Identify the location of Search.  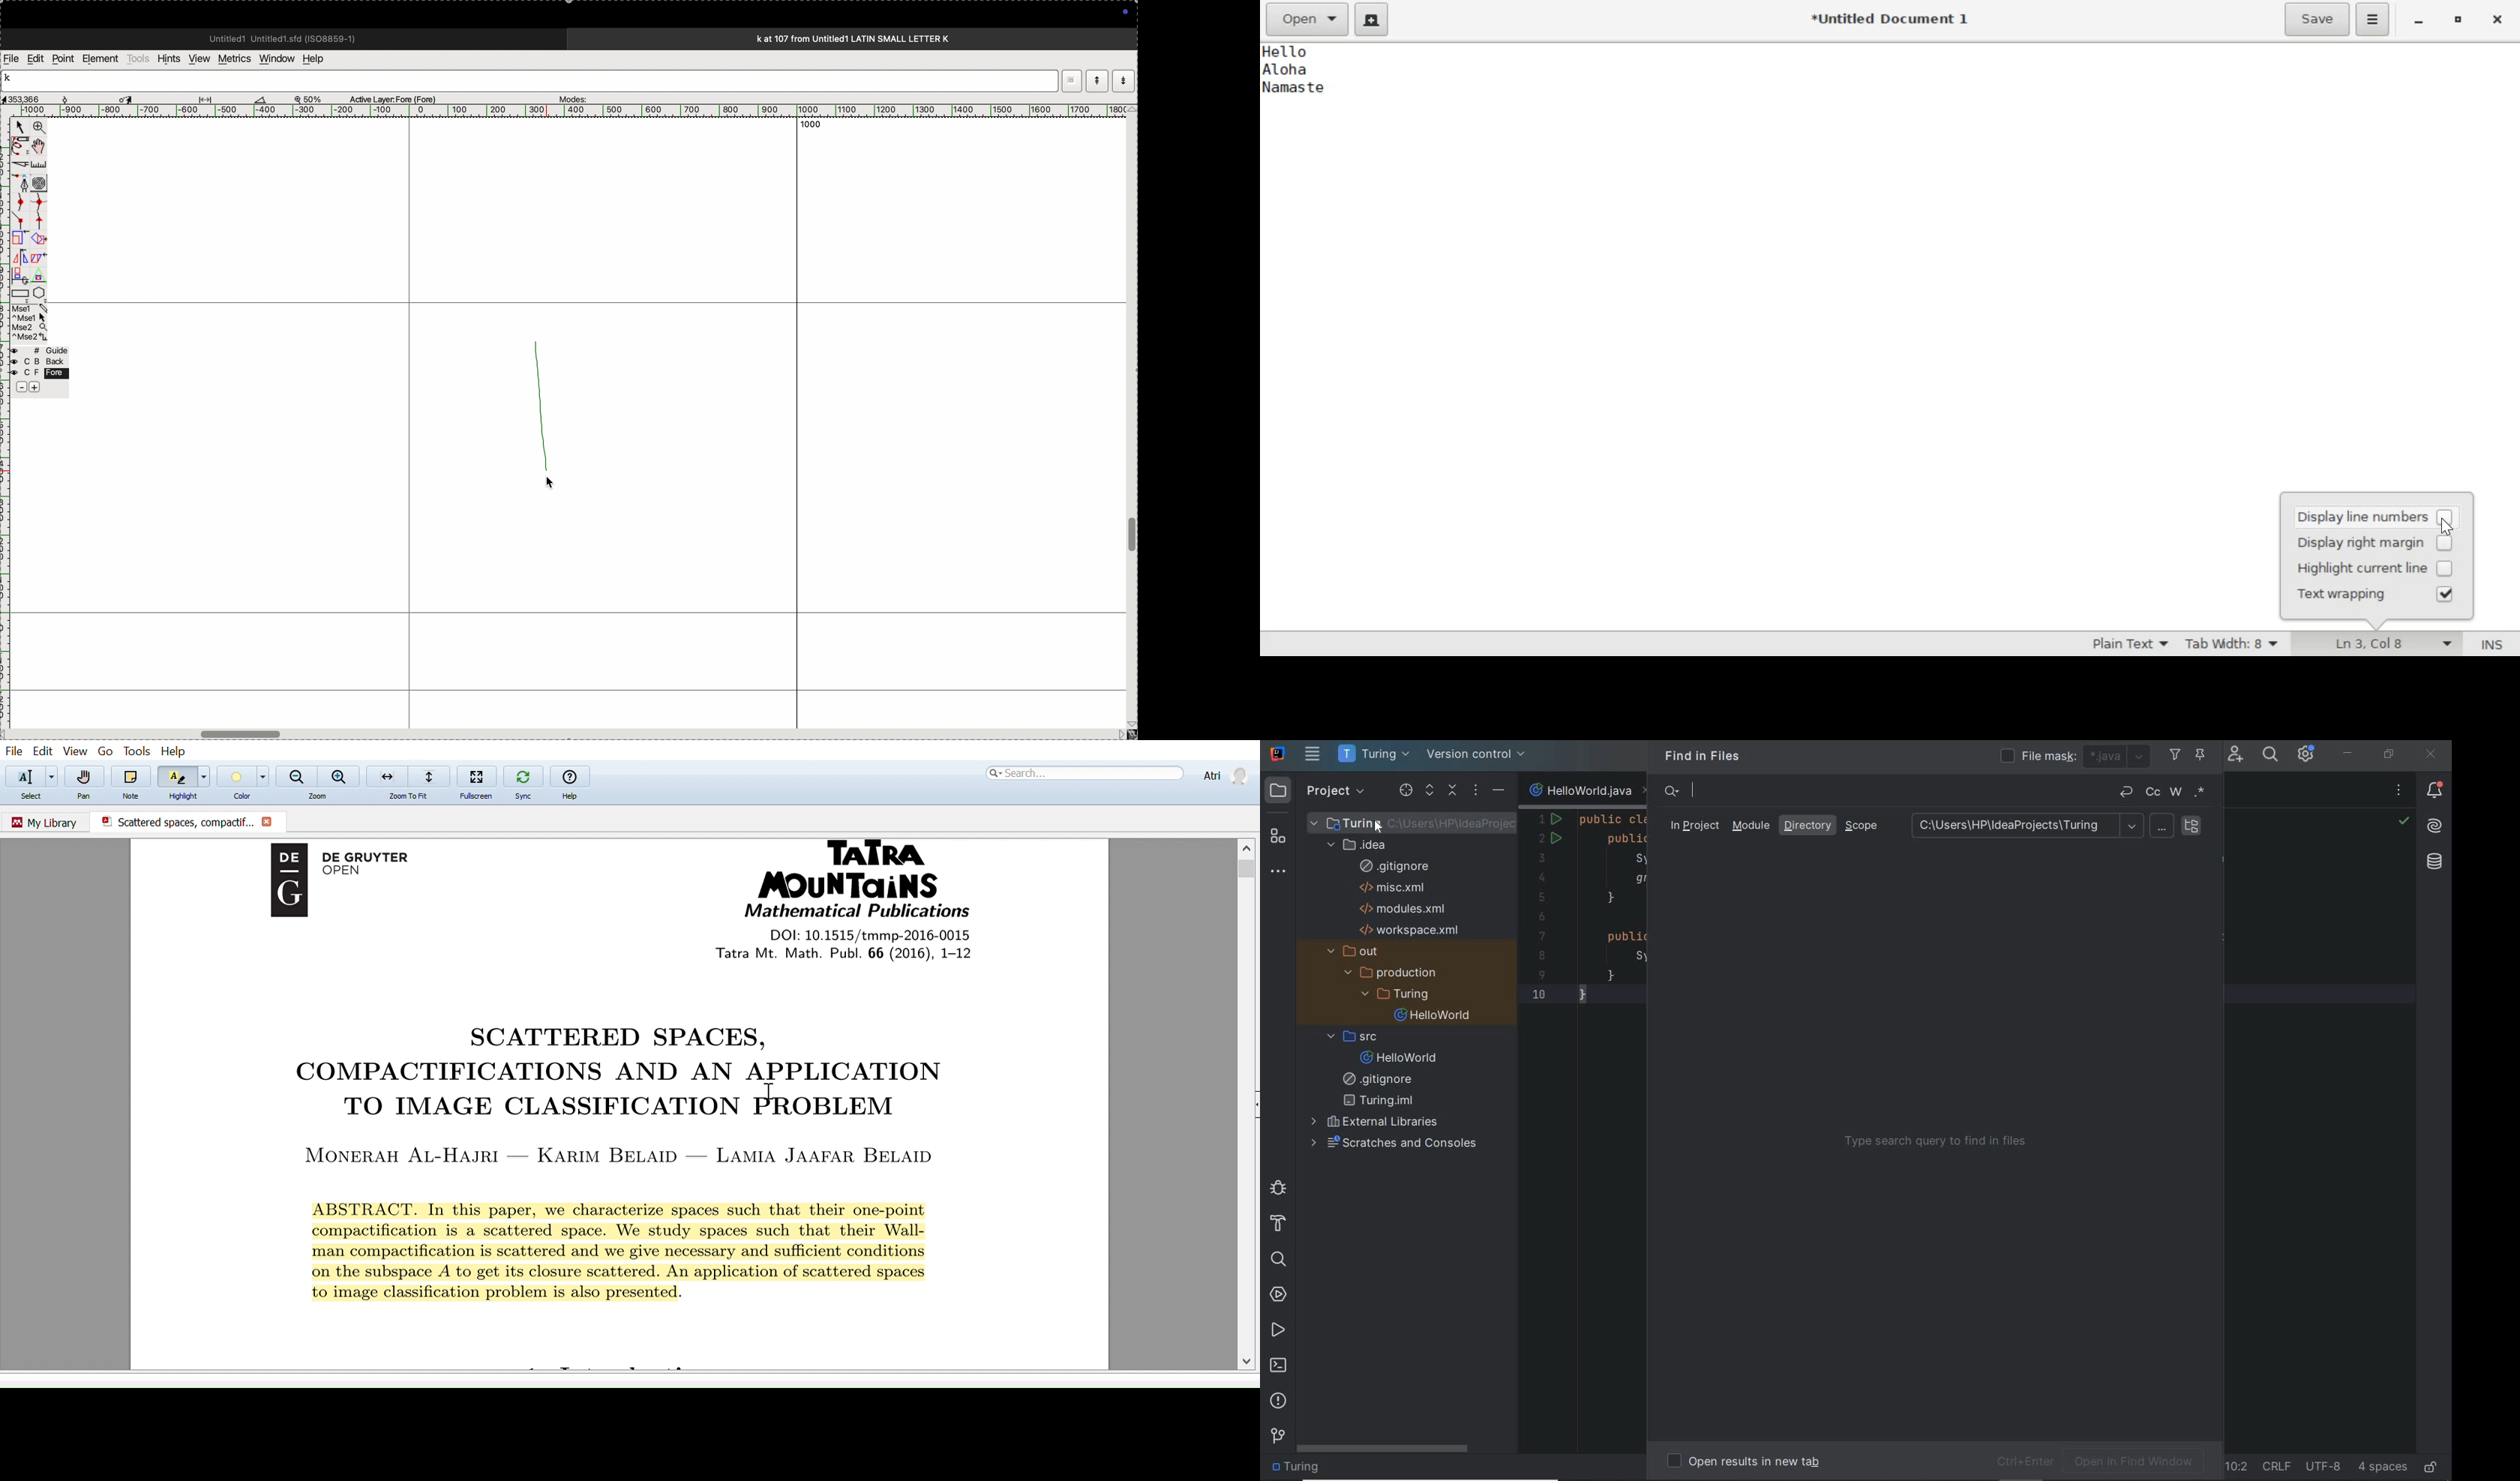
(1083, 773).